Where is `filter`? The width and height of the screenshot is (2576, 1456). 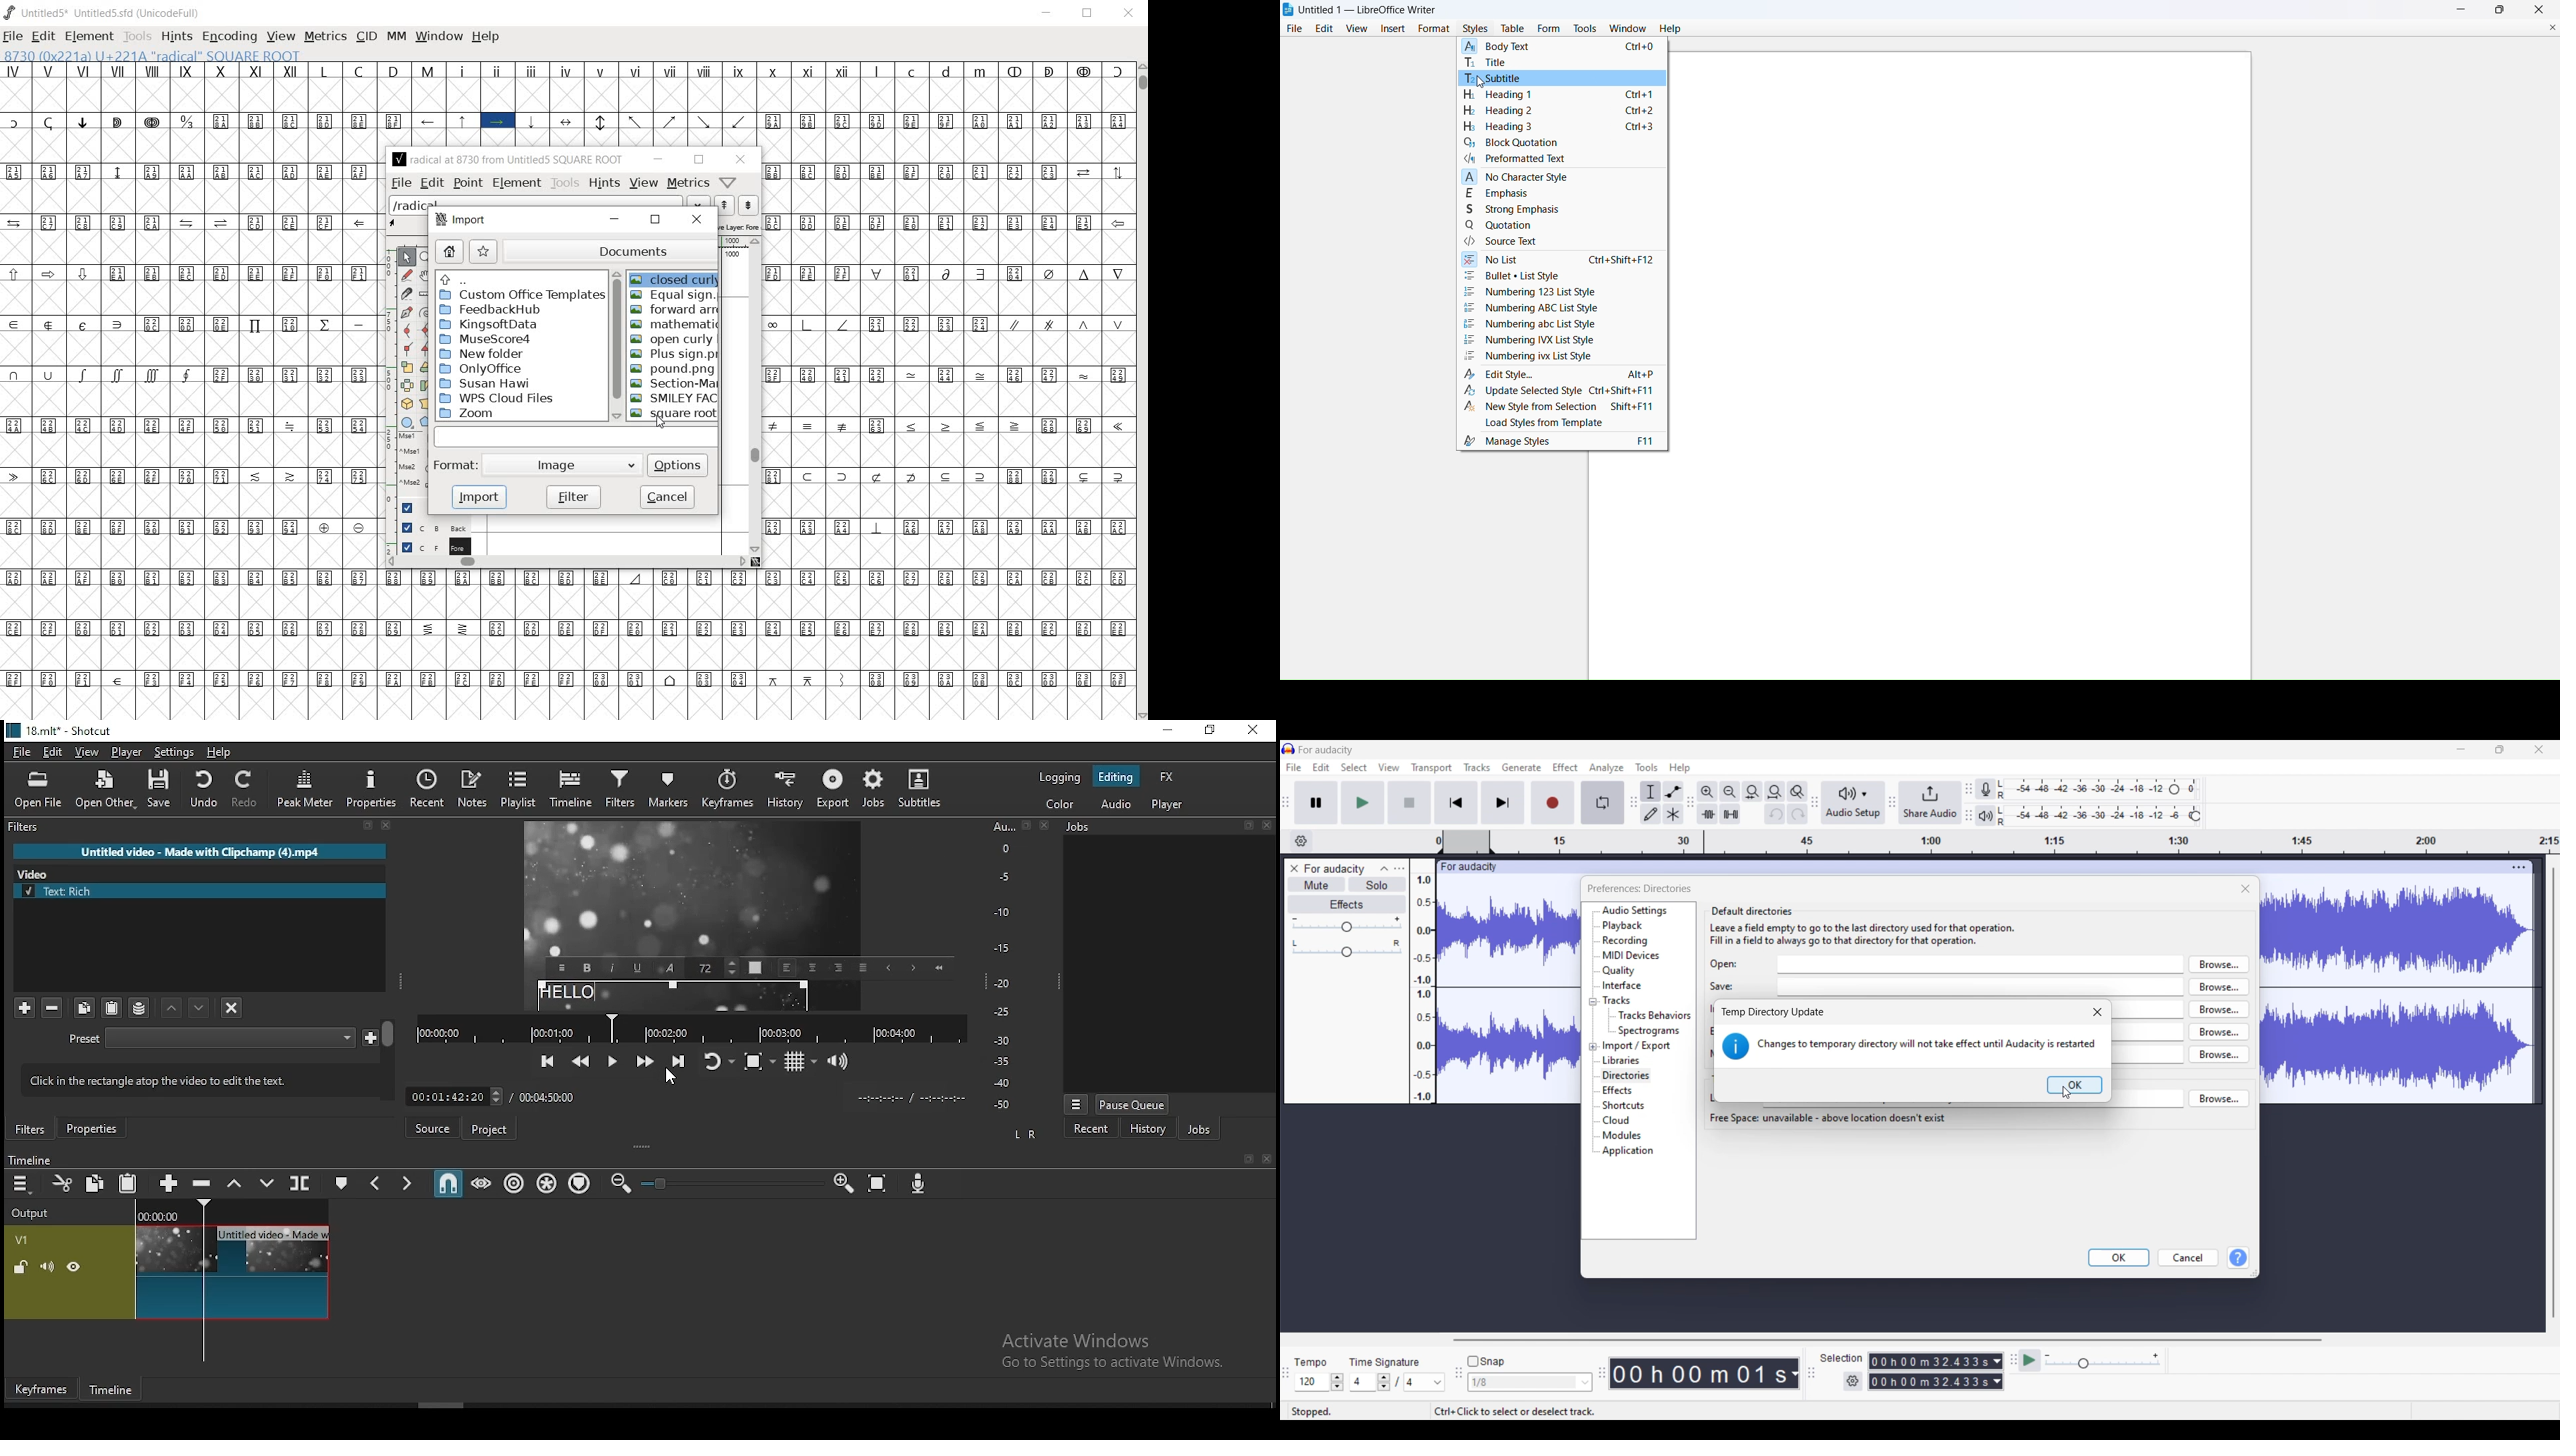 filter is located at coordinates (575, 496).